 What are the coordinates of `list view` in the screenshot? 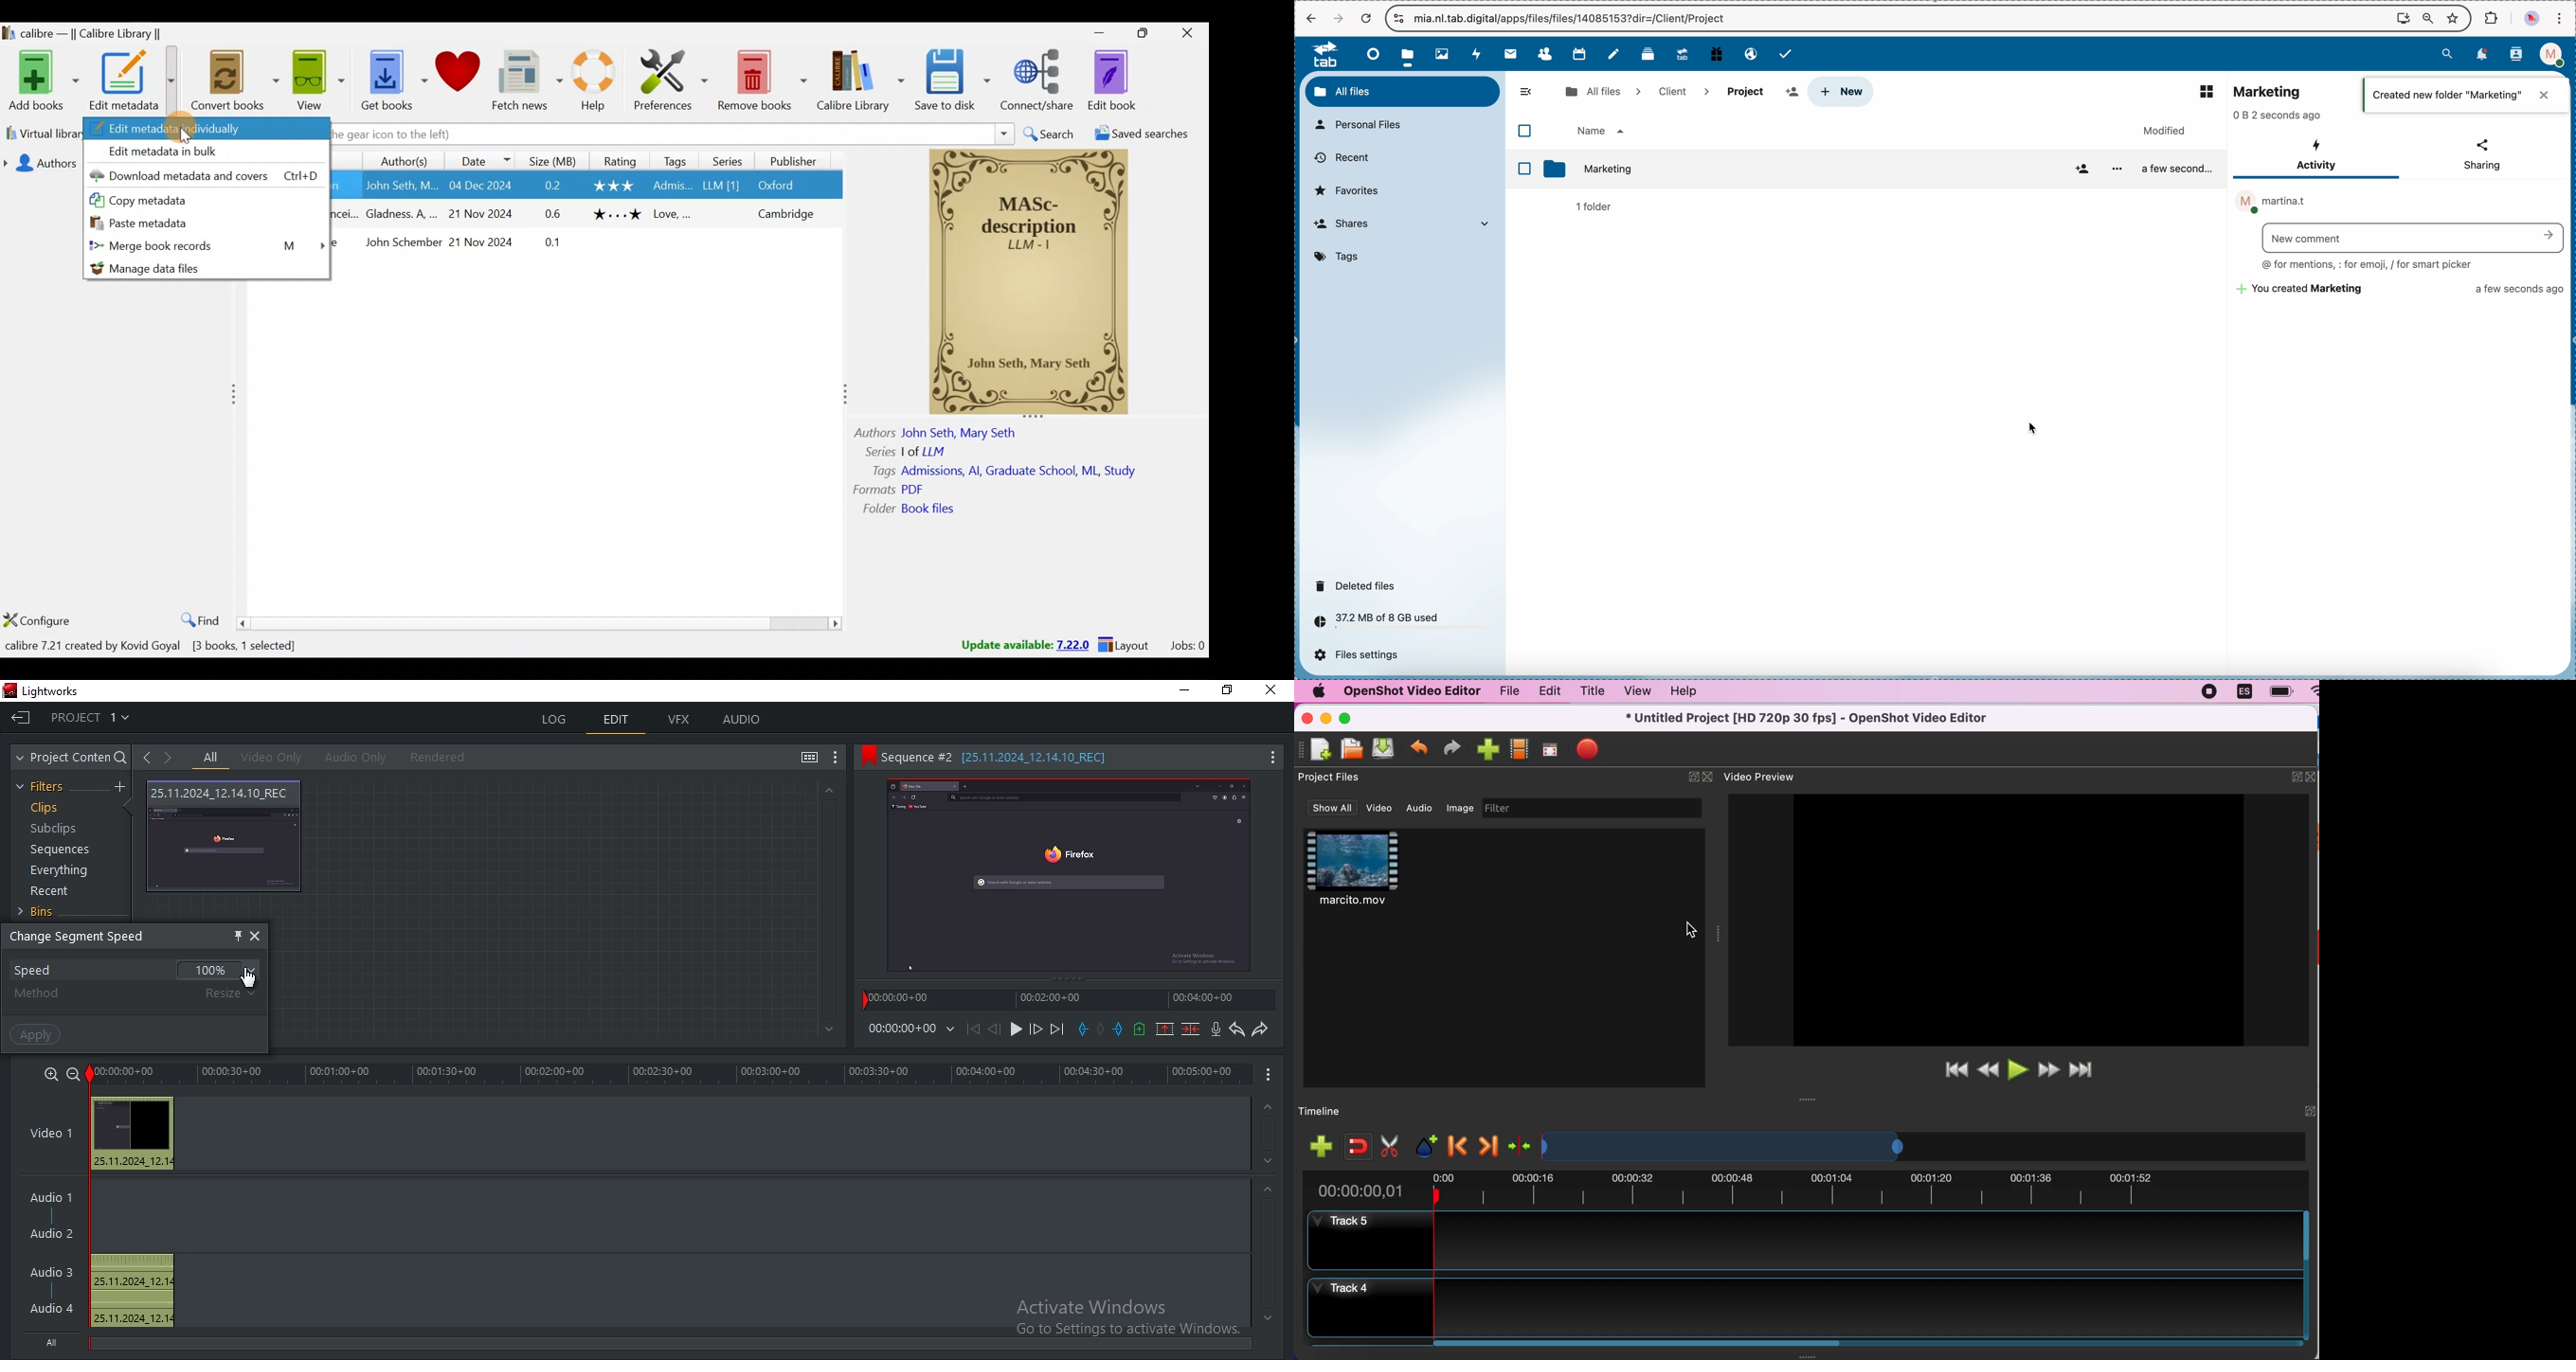 It's located at (2465, 96).